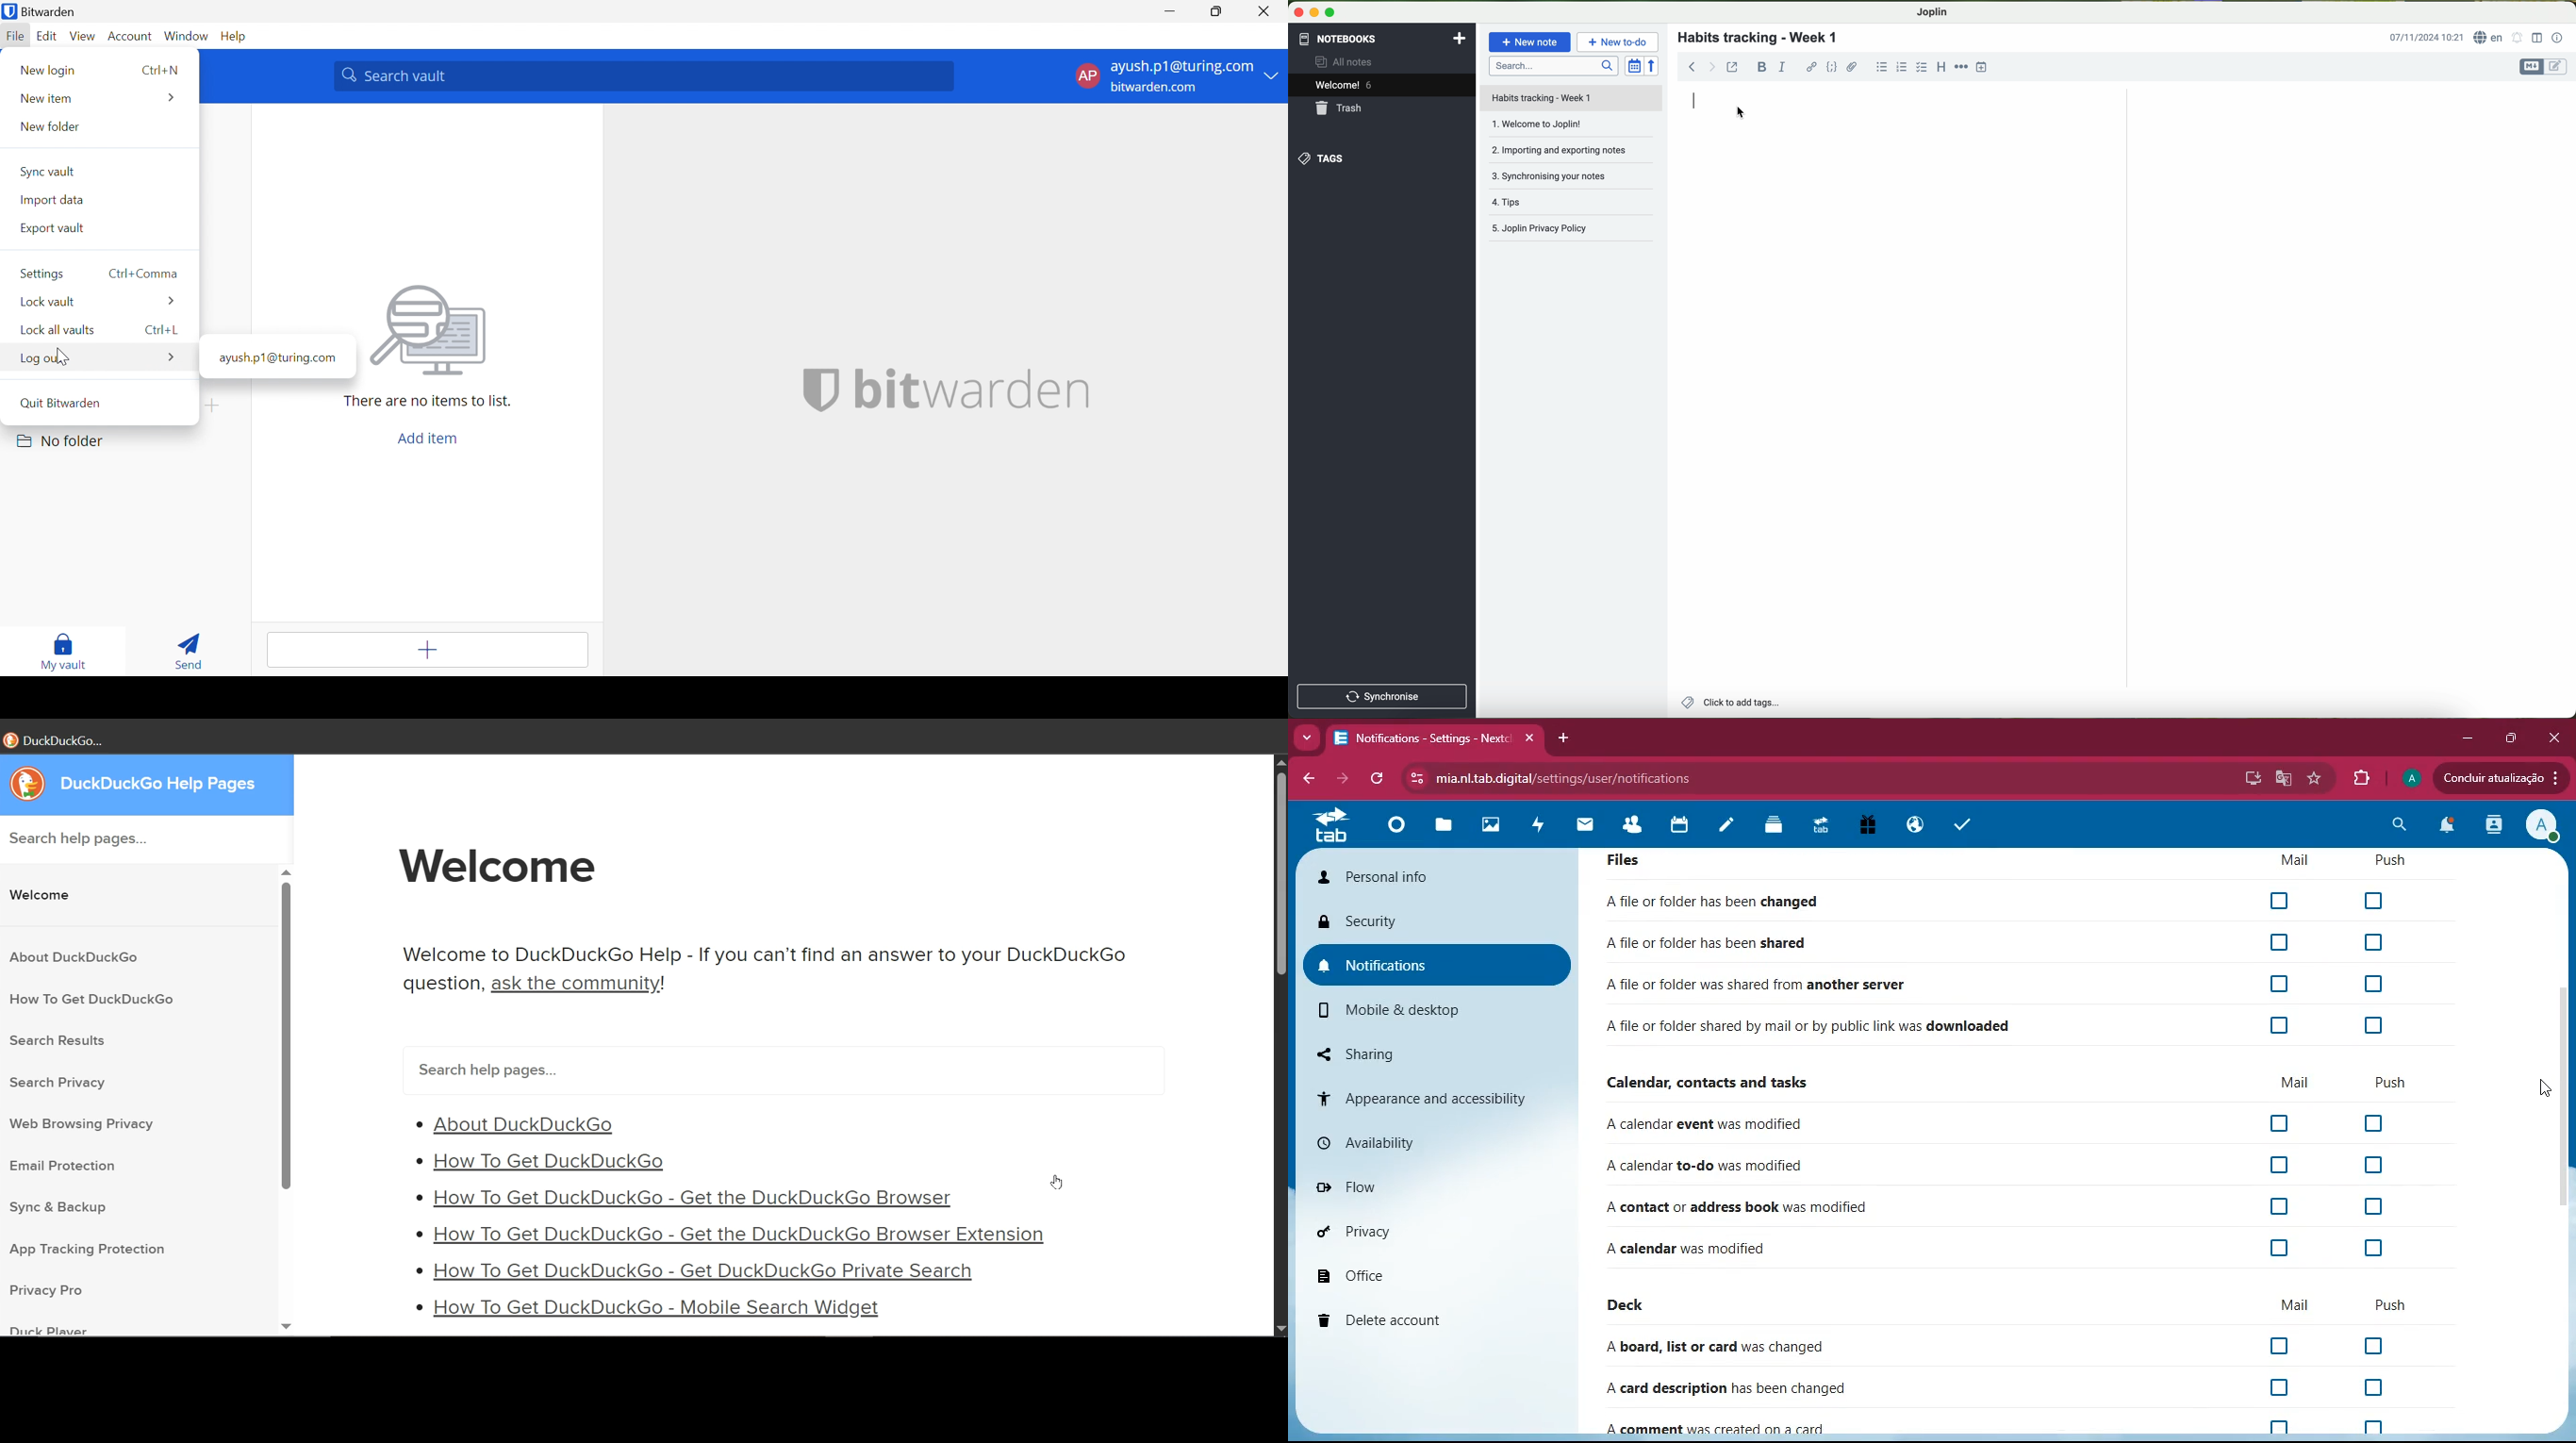 The width and height of the screenshot is (2576, 1456). Describe the element at coordinates (172, 97) in the screenshot. I see `More` at that location.